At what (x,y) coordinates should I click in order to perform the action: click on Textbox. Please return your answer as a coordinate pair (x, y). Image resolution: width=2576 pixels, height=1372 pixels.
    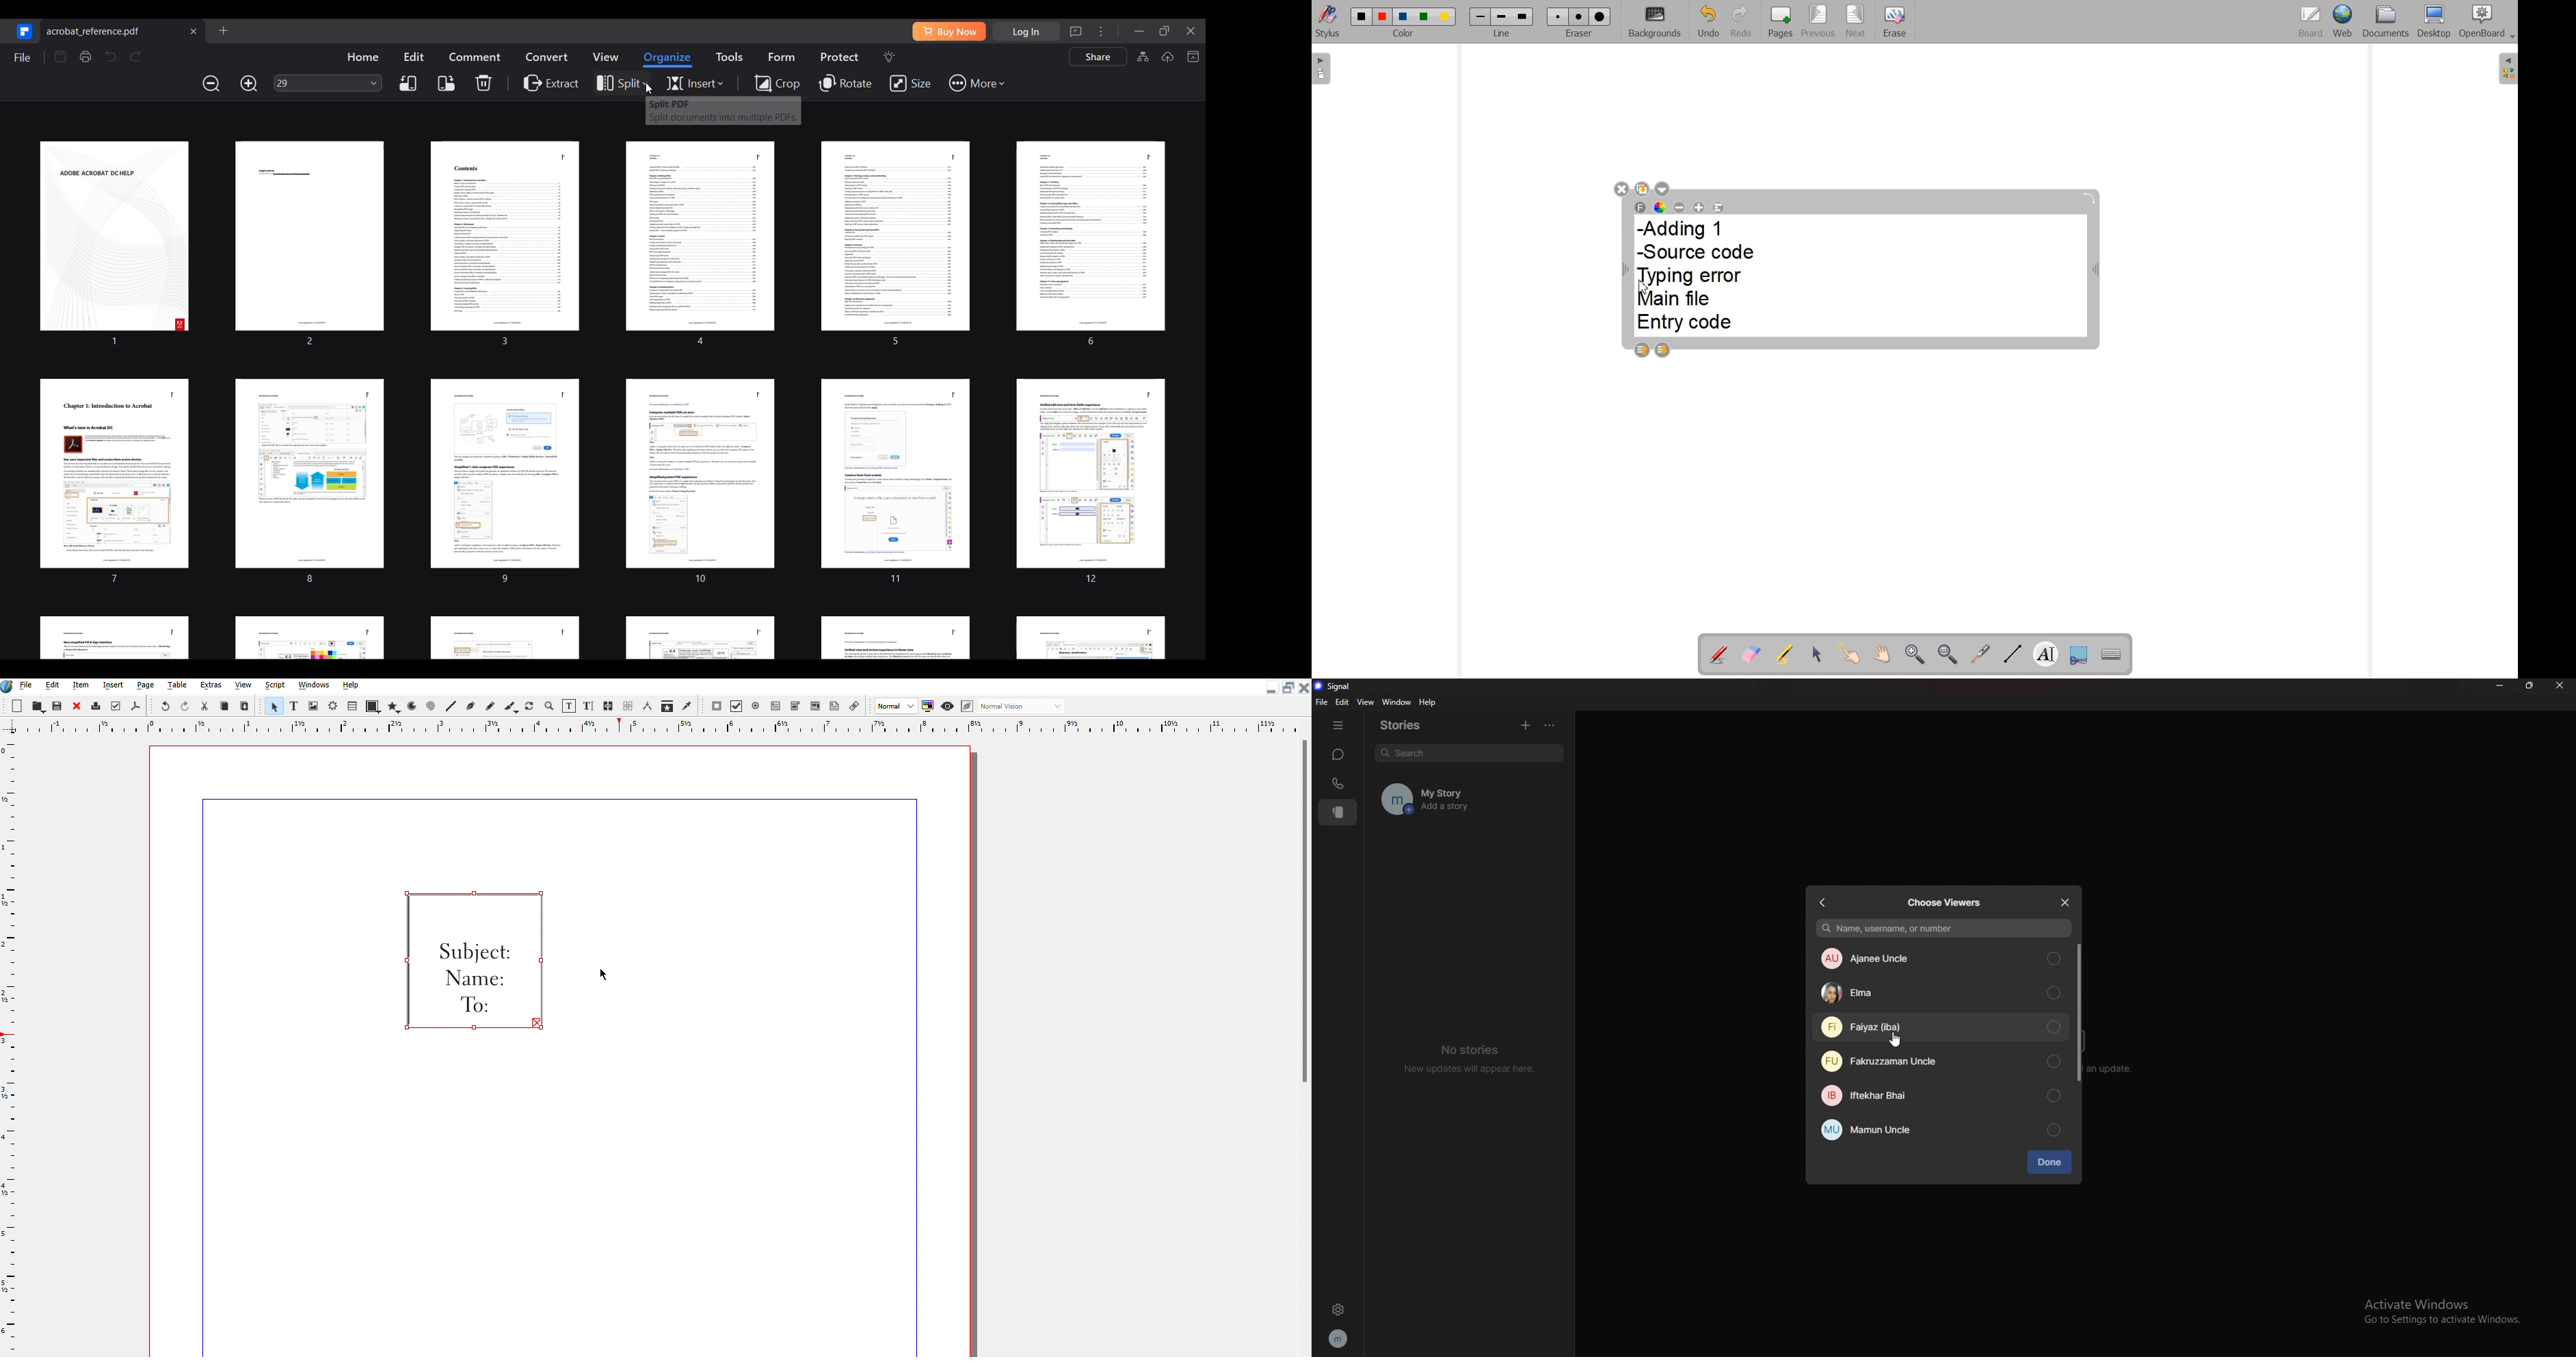
    Looking at the image, I should click on (568, 705).